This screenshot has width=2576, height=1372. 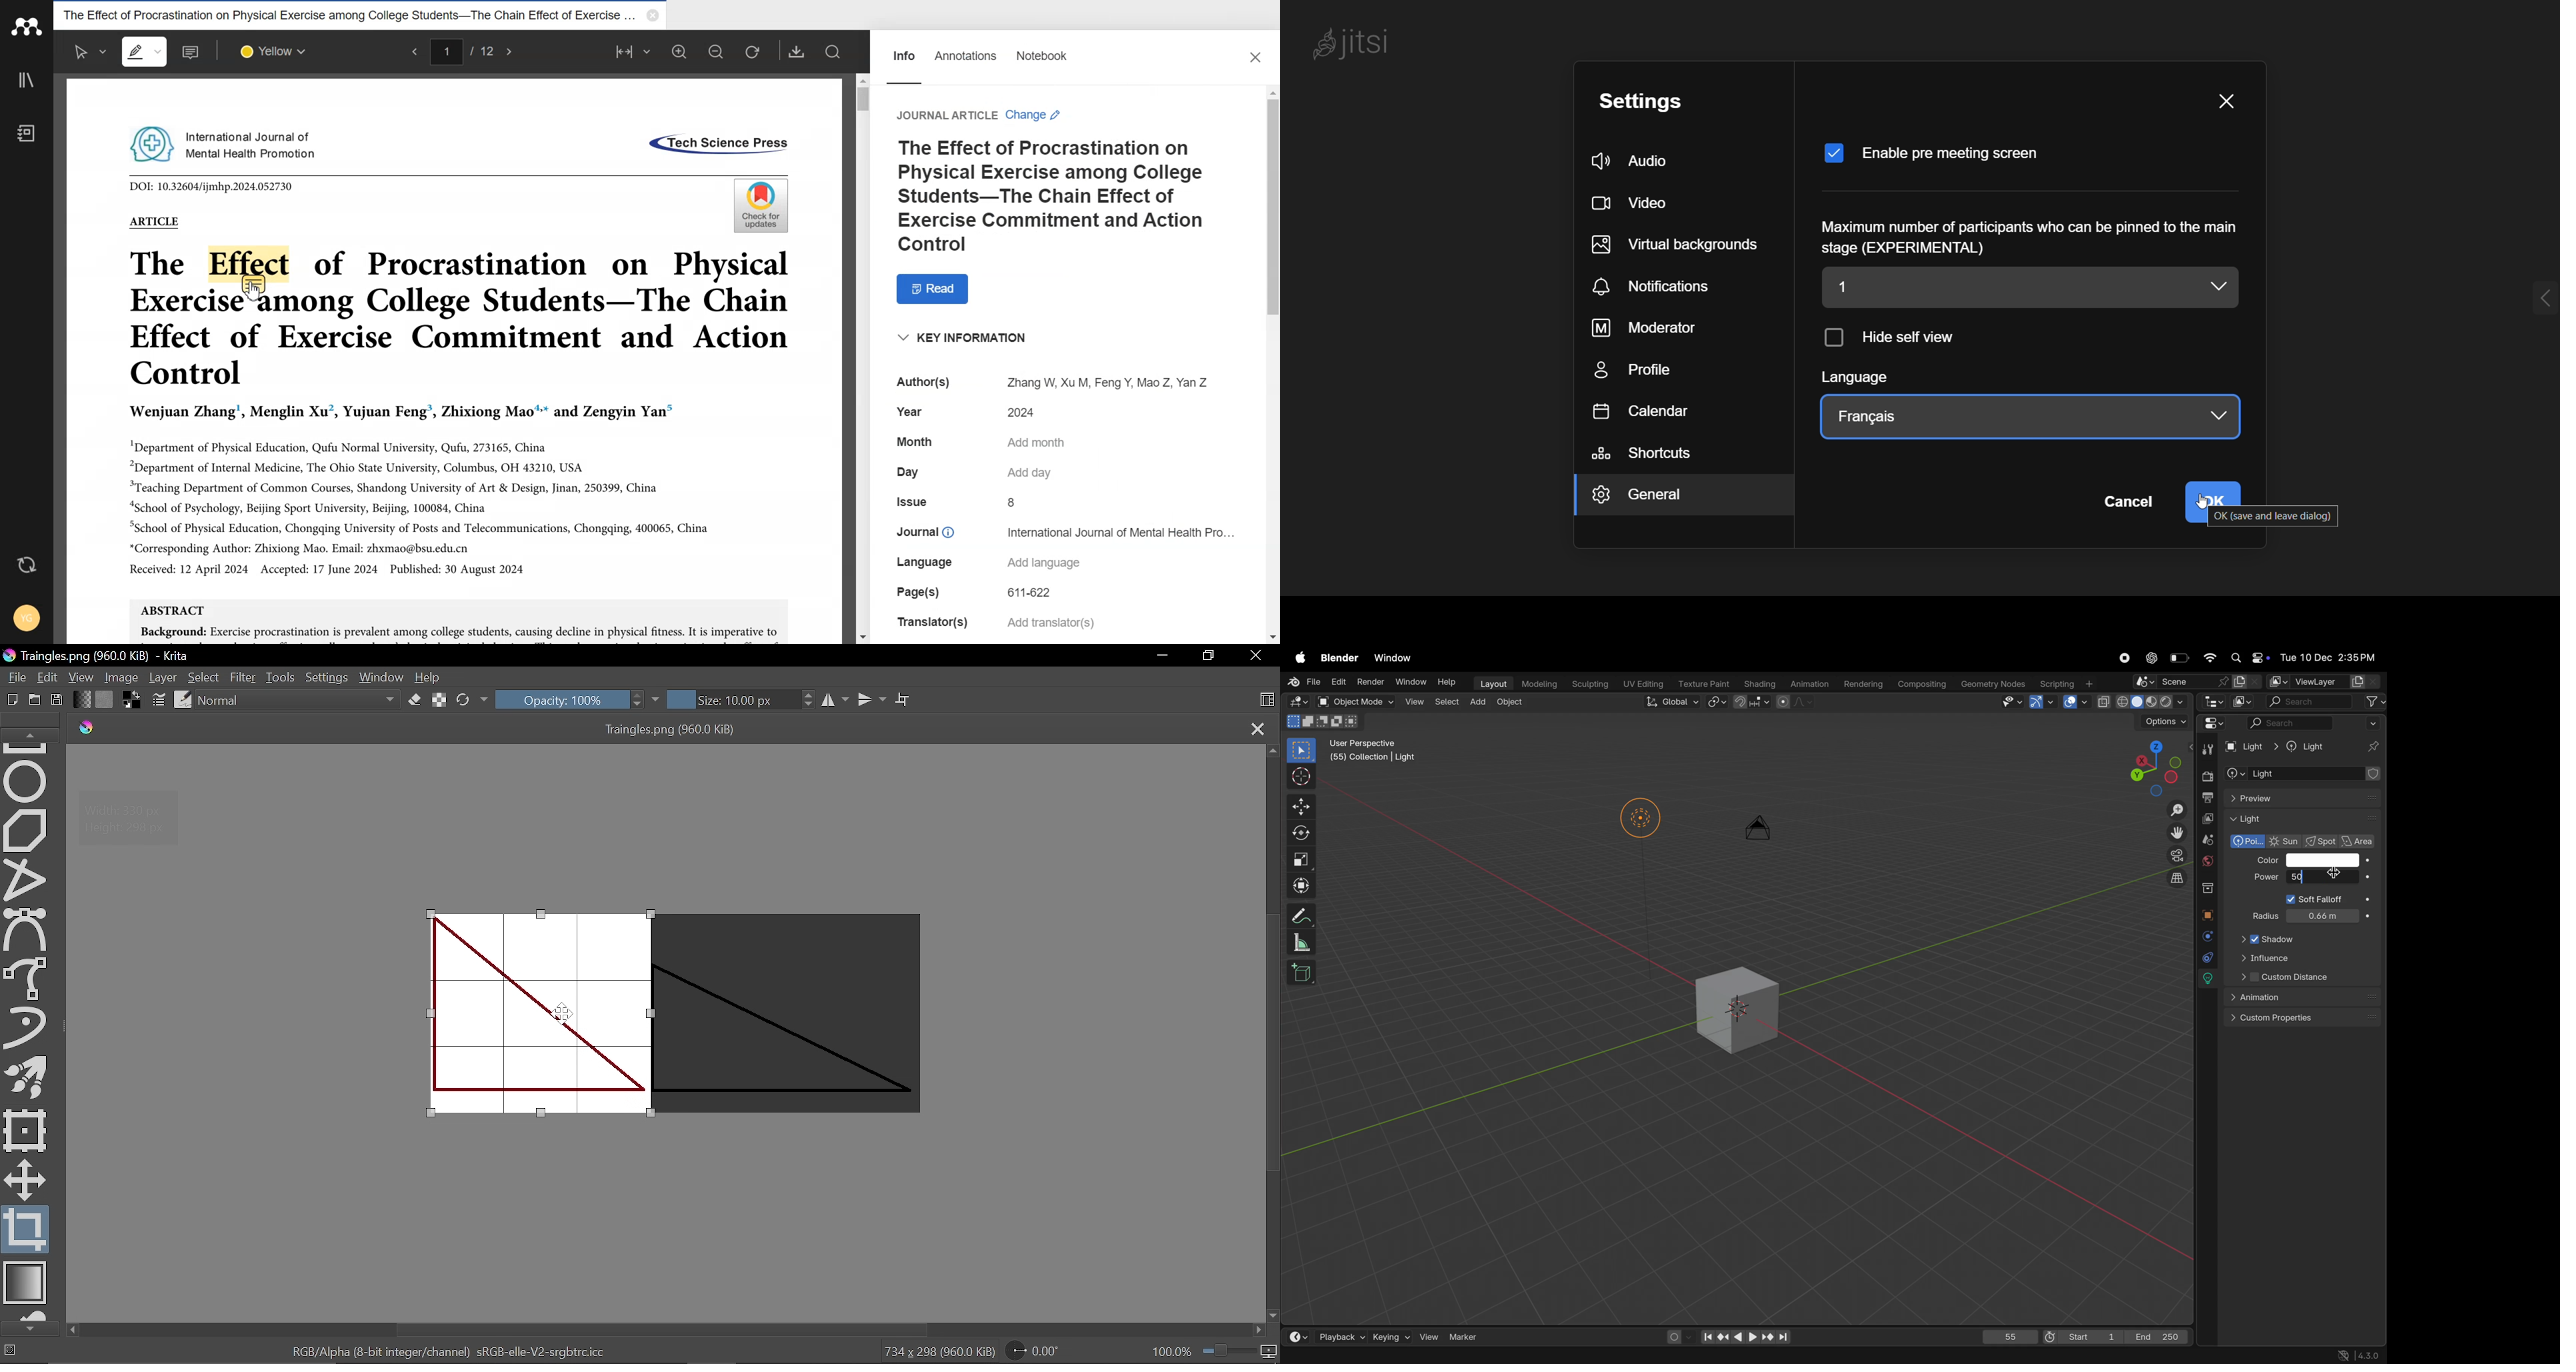 I want to click on Library, so click(x=27, y=80).